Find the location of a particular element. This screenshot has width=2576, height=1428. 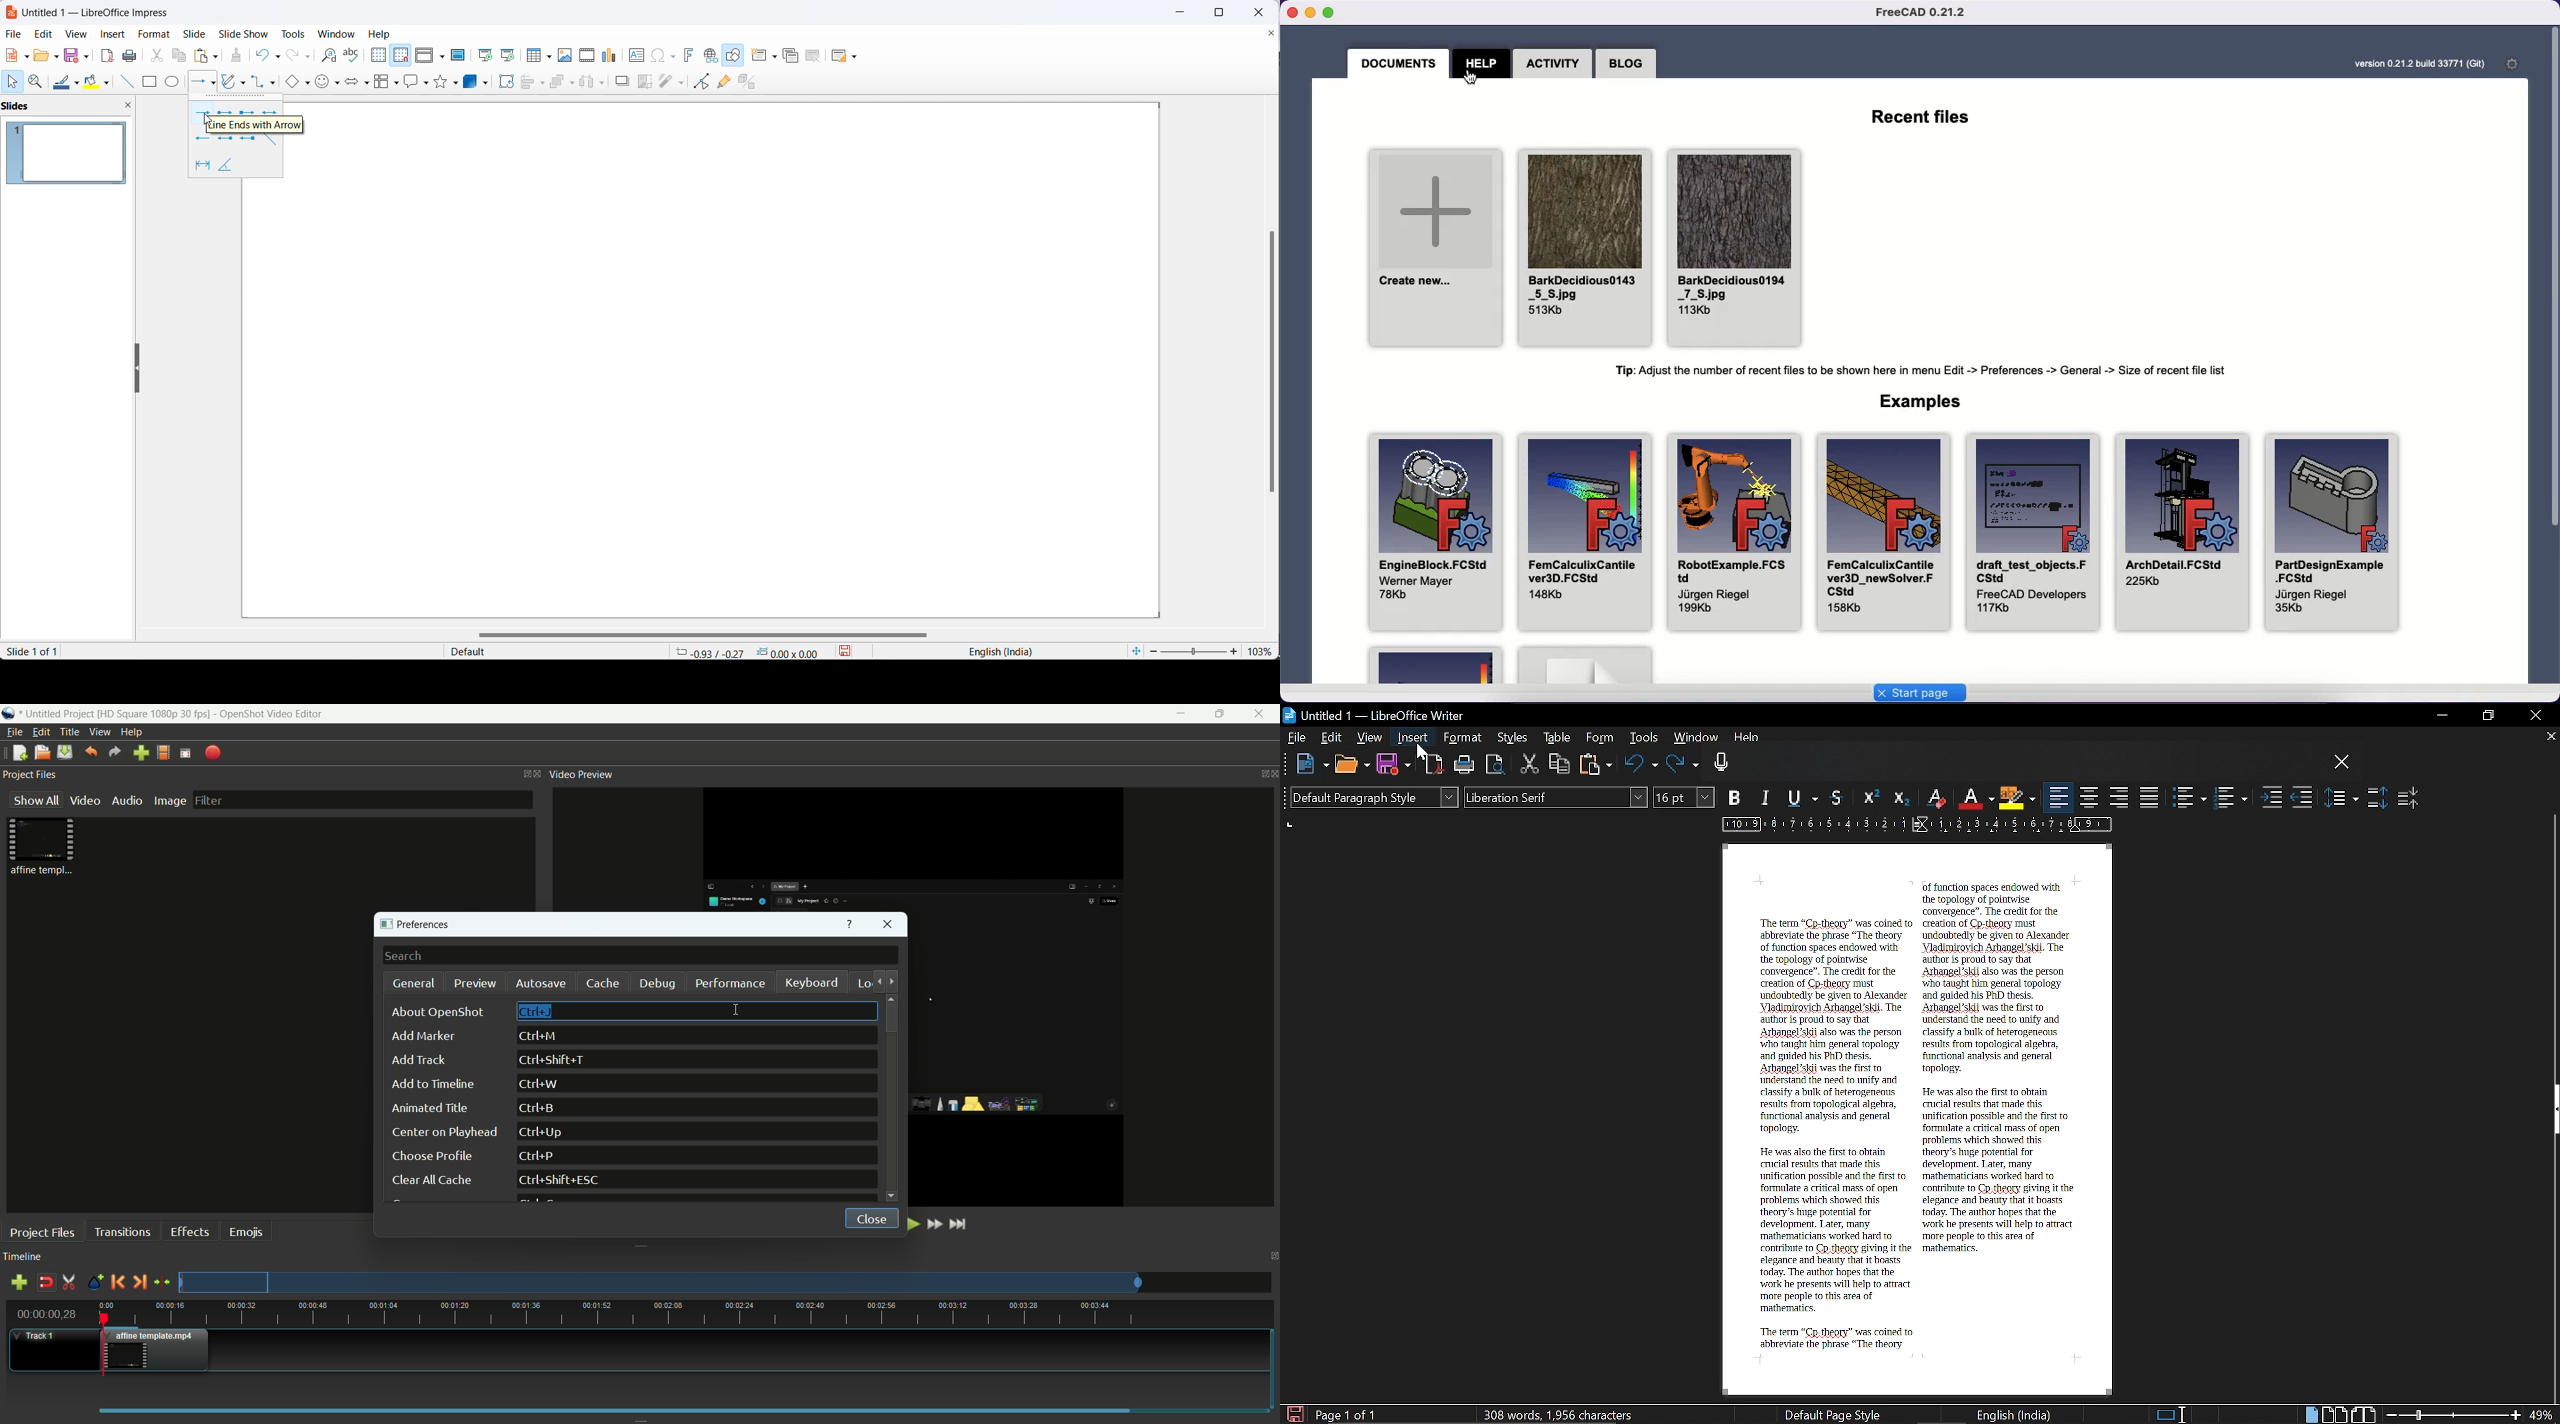

basic shapes is located at coordinates (296, 83).